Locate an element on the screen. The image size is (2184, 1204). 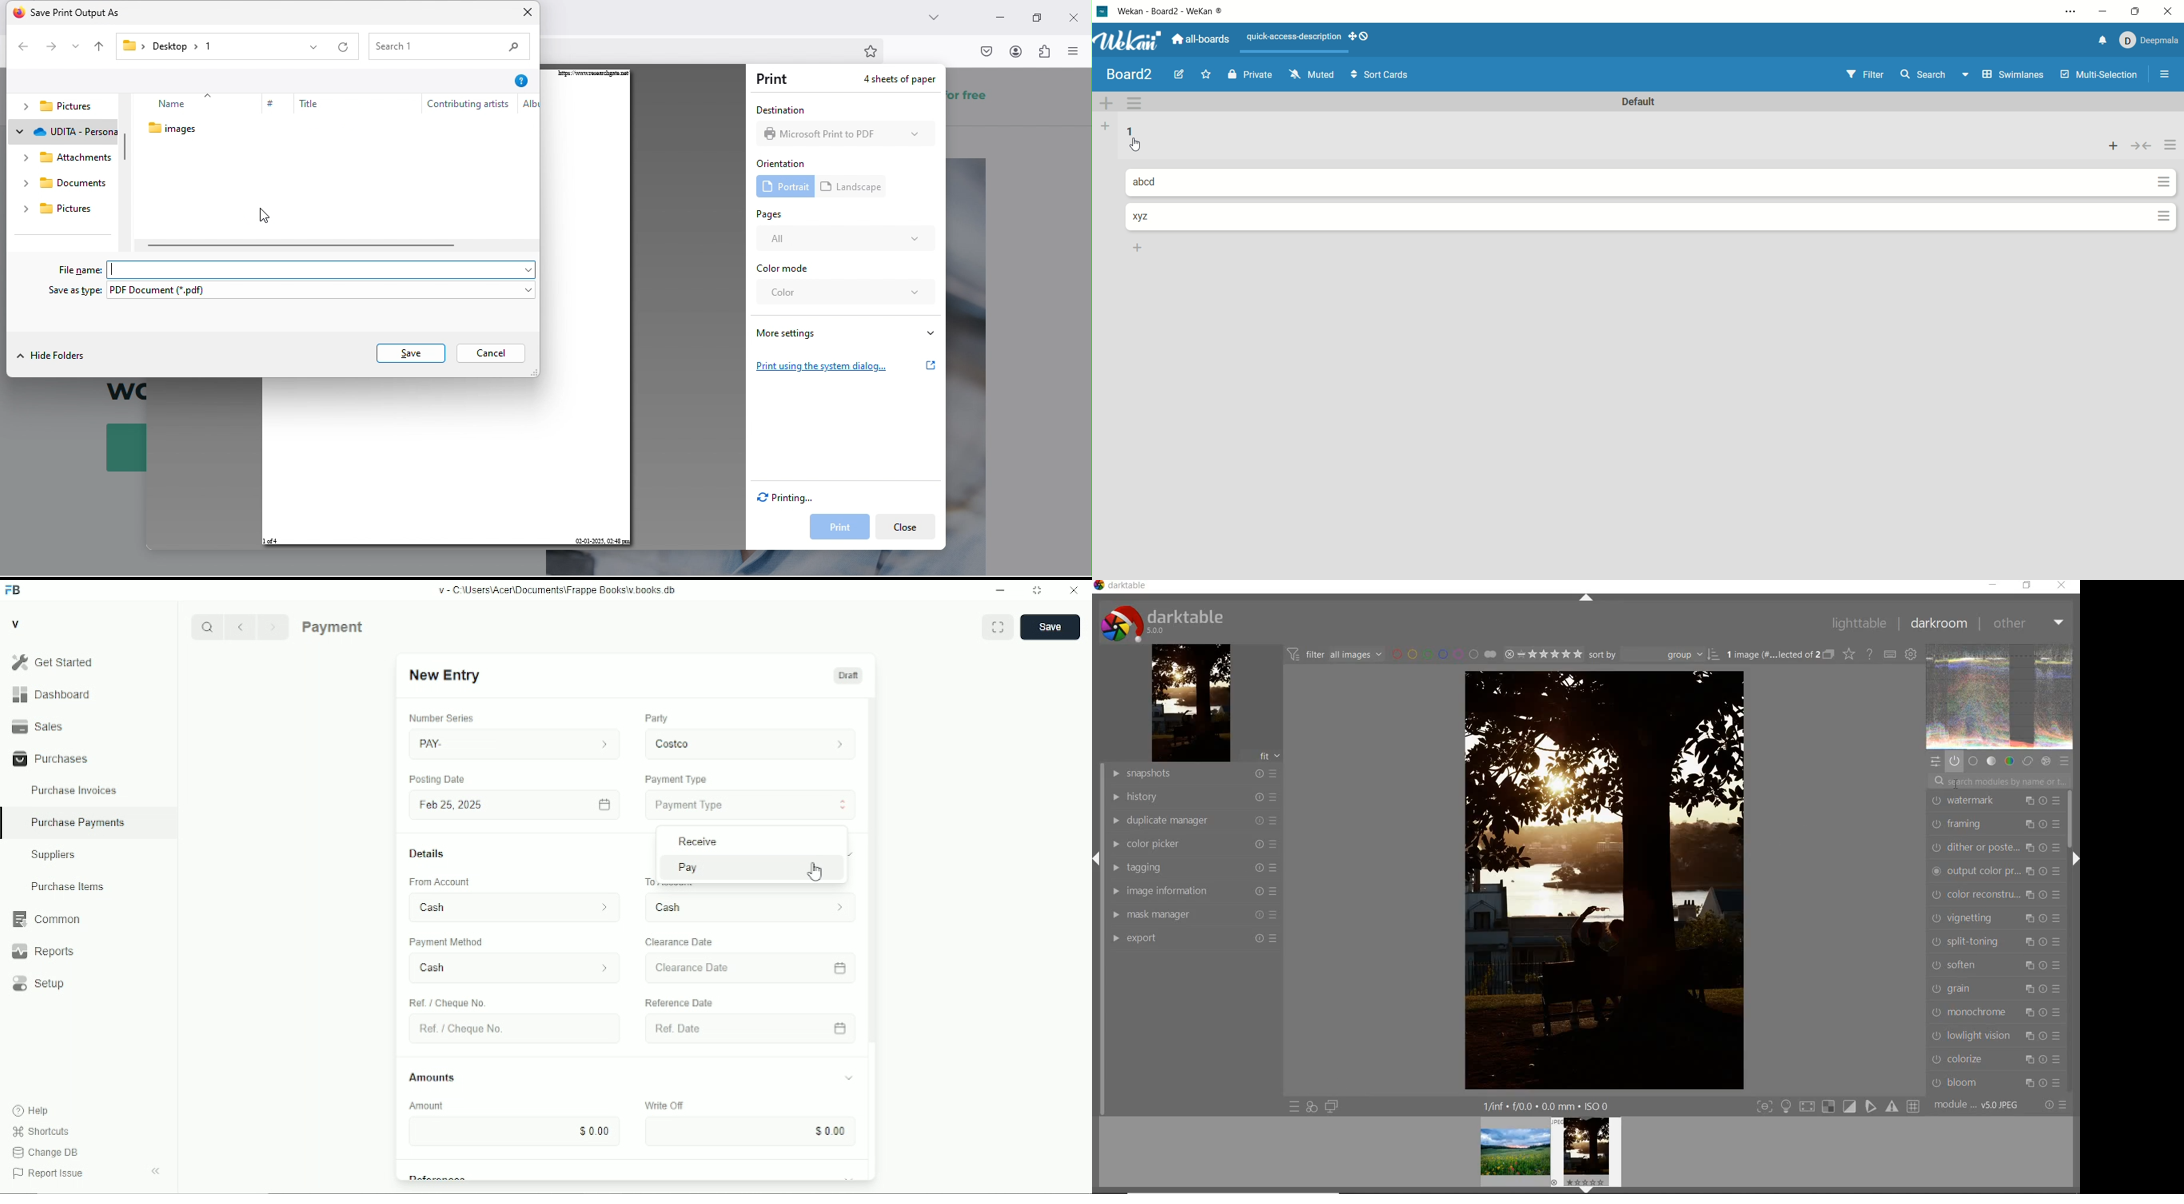
minimize is located at coordinates (998, 13).